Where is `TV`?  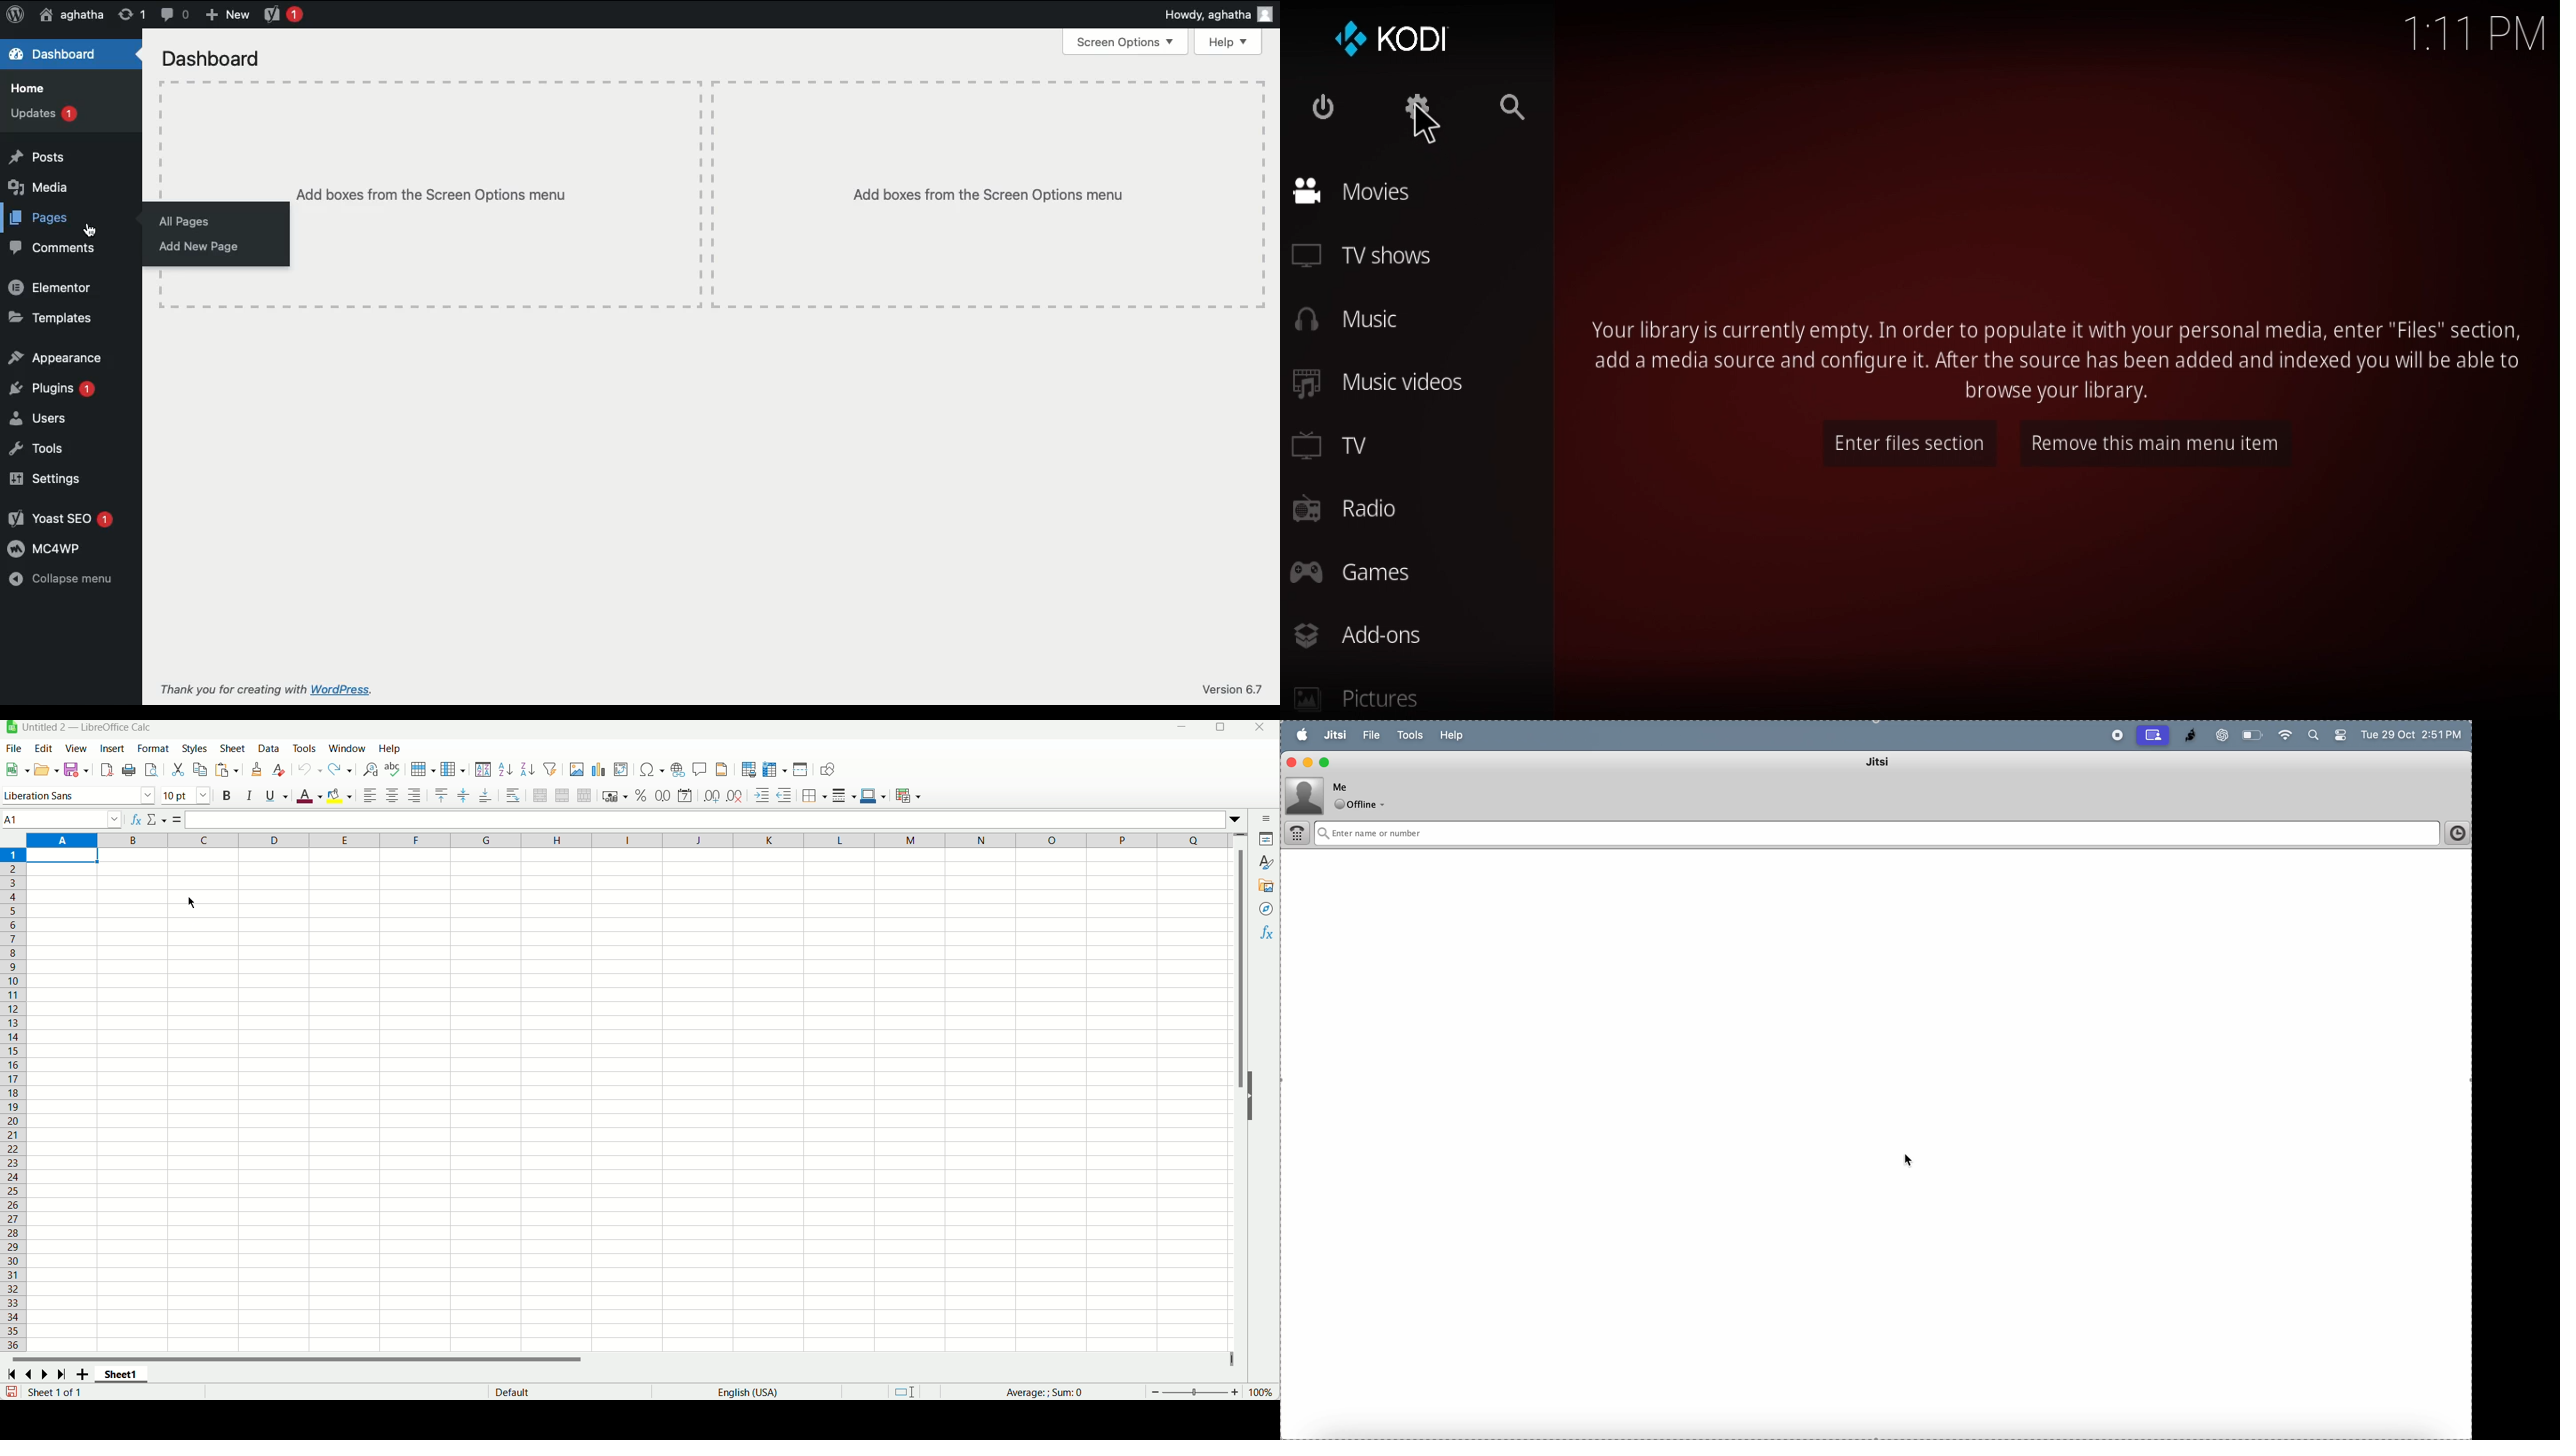
TV is located at coordinates (1349, 444).